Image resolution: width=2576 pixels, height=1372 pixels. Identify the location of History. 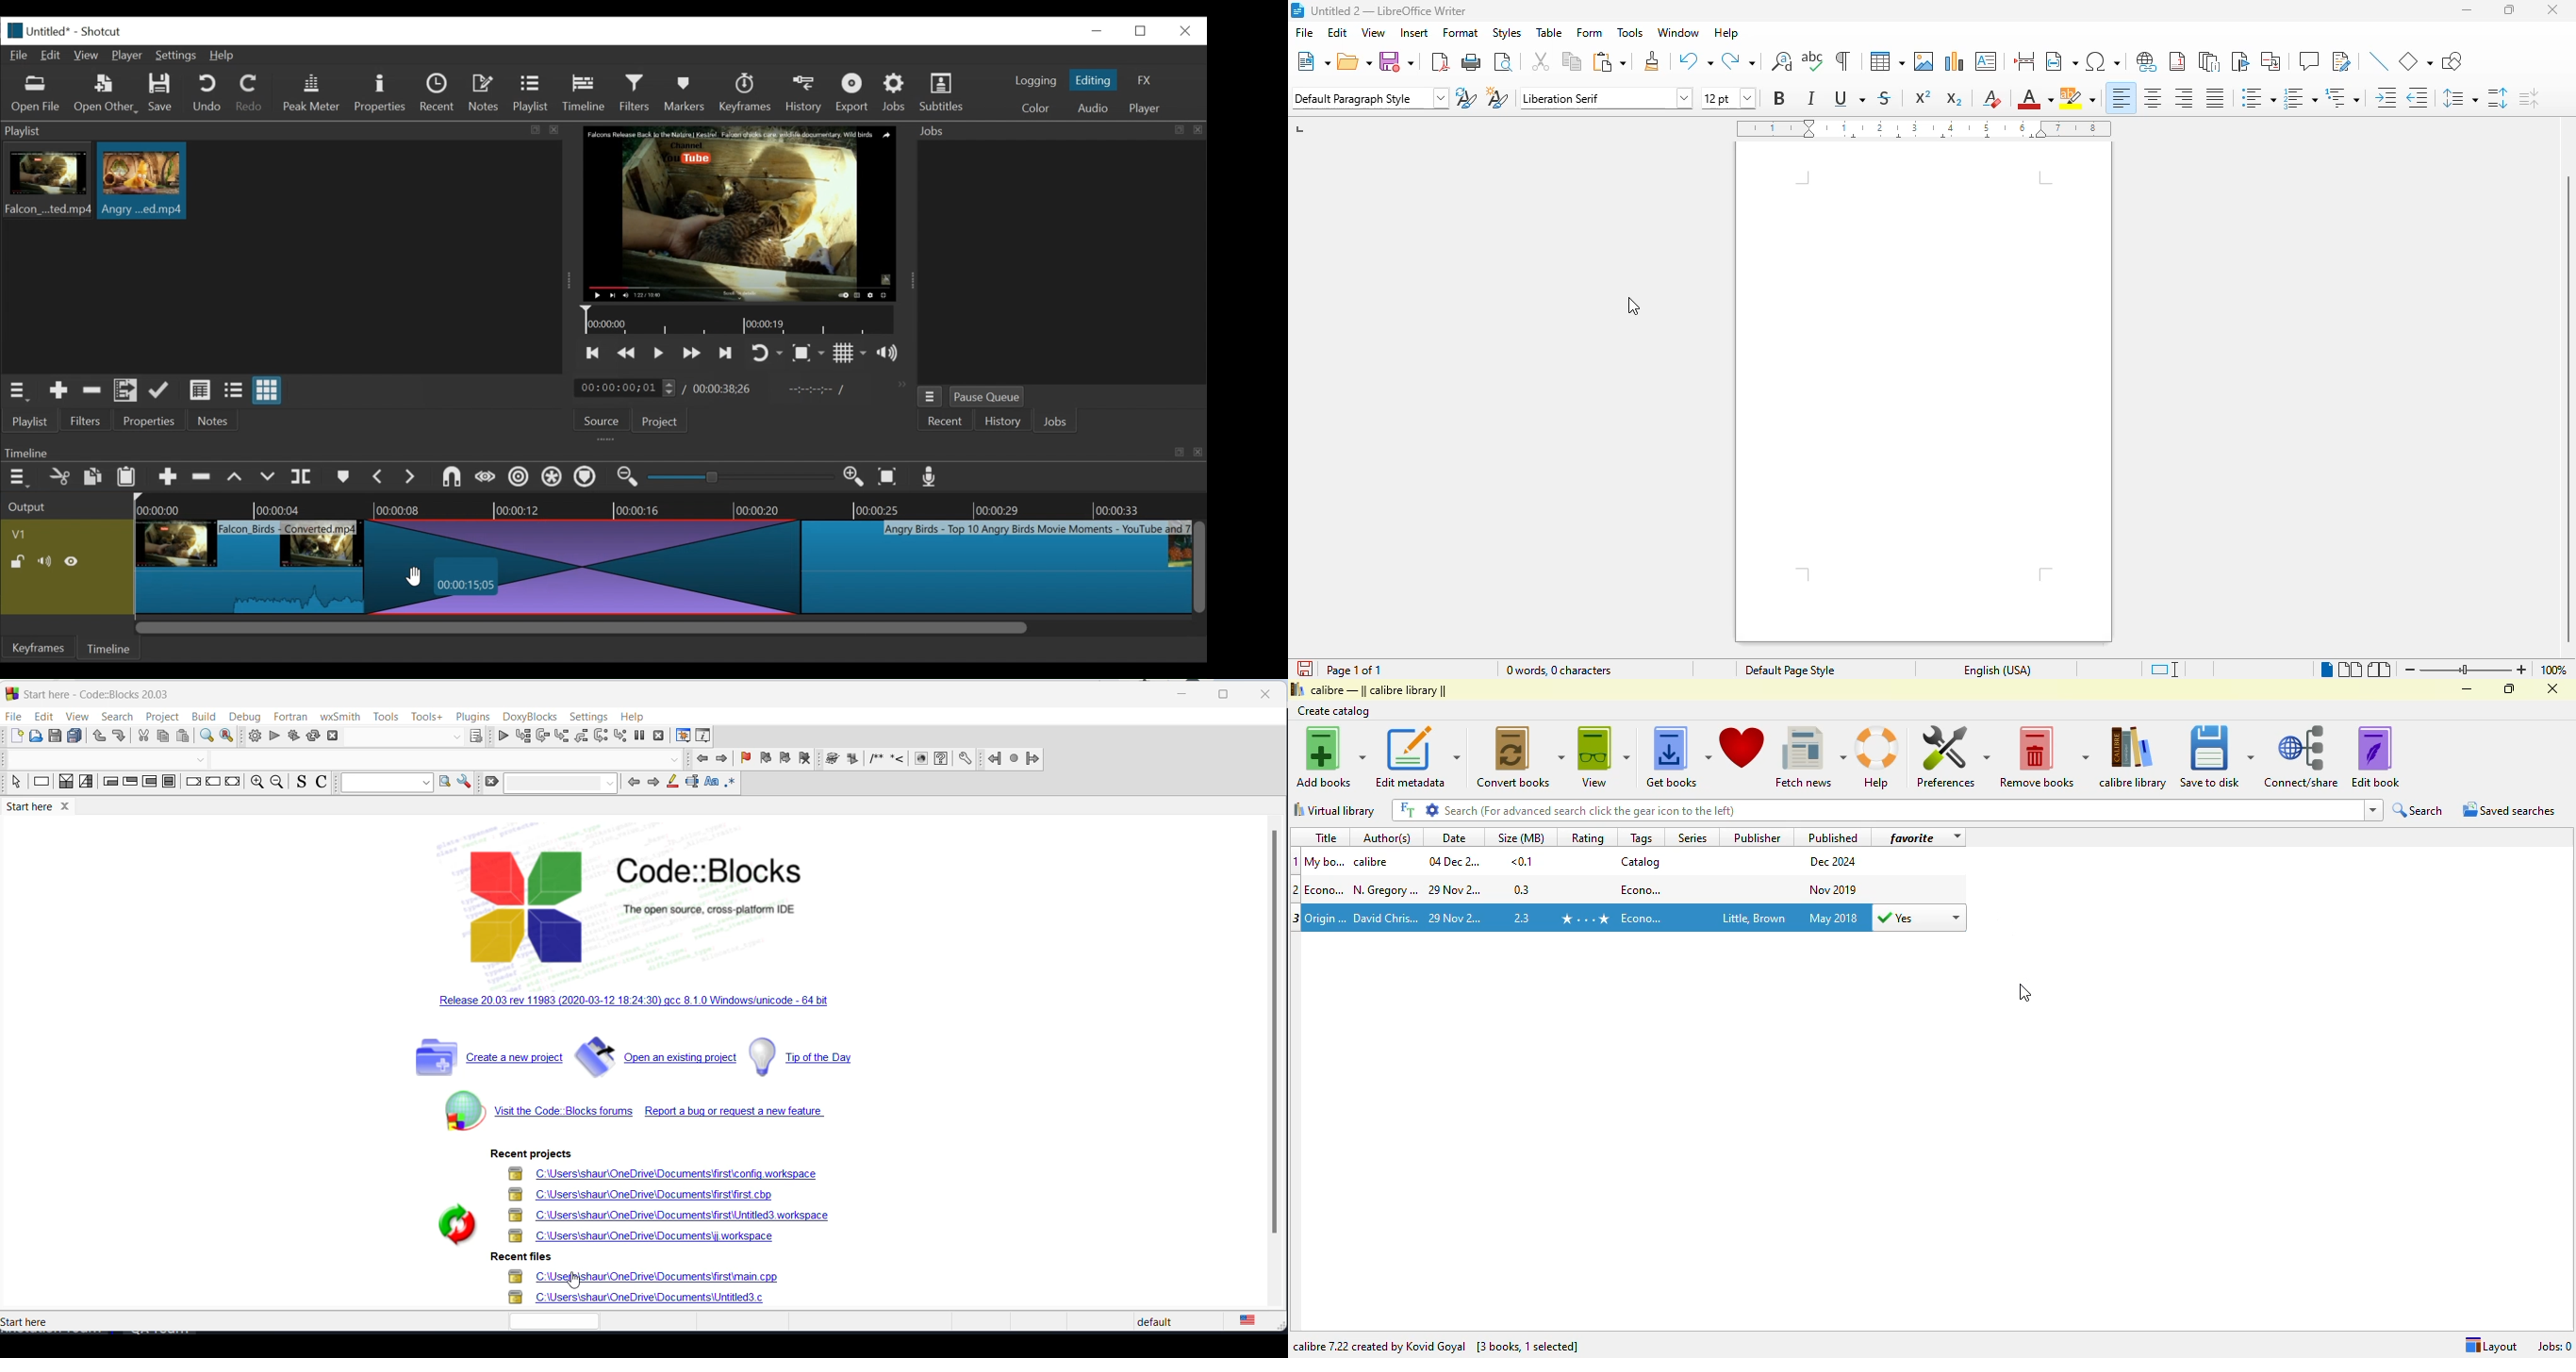
(1003, 423).